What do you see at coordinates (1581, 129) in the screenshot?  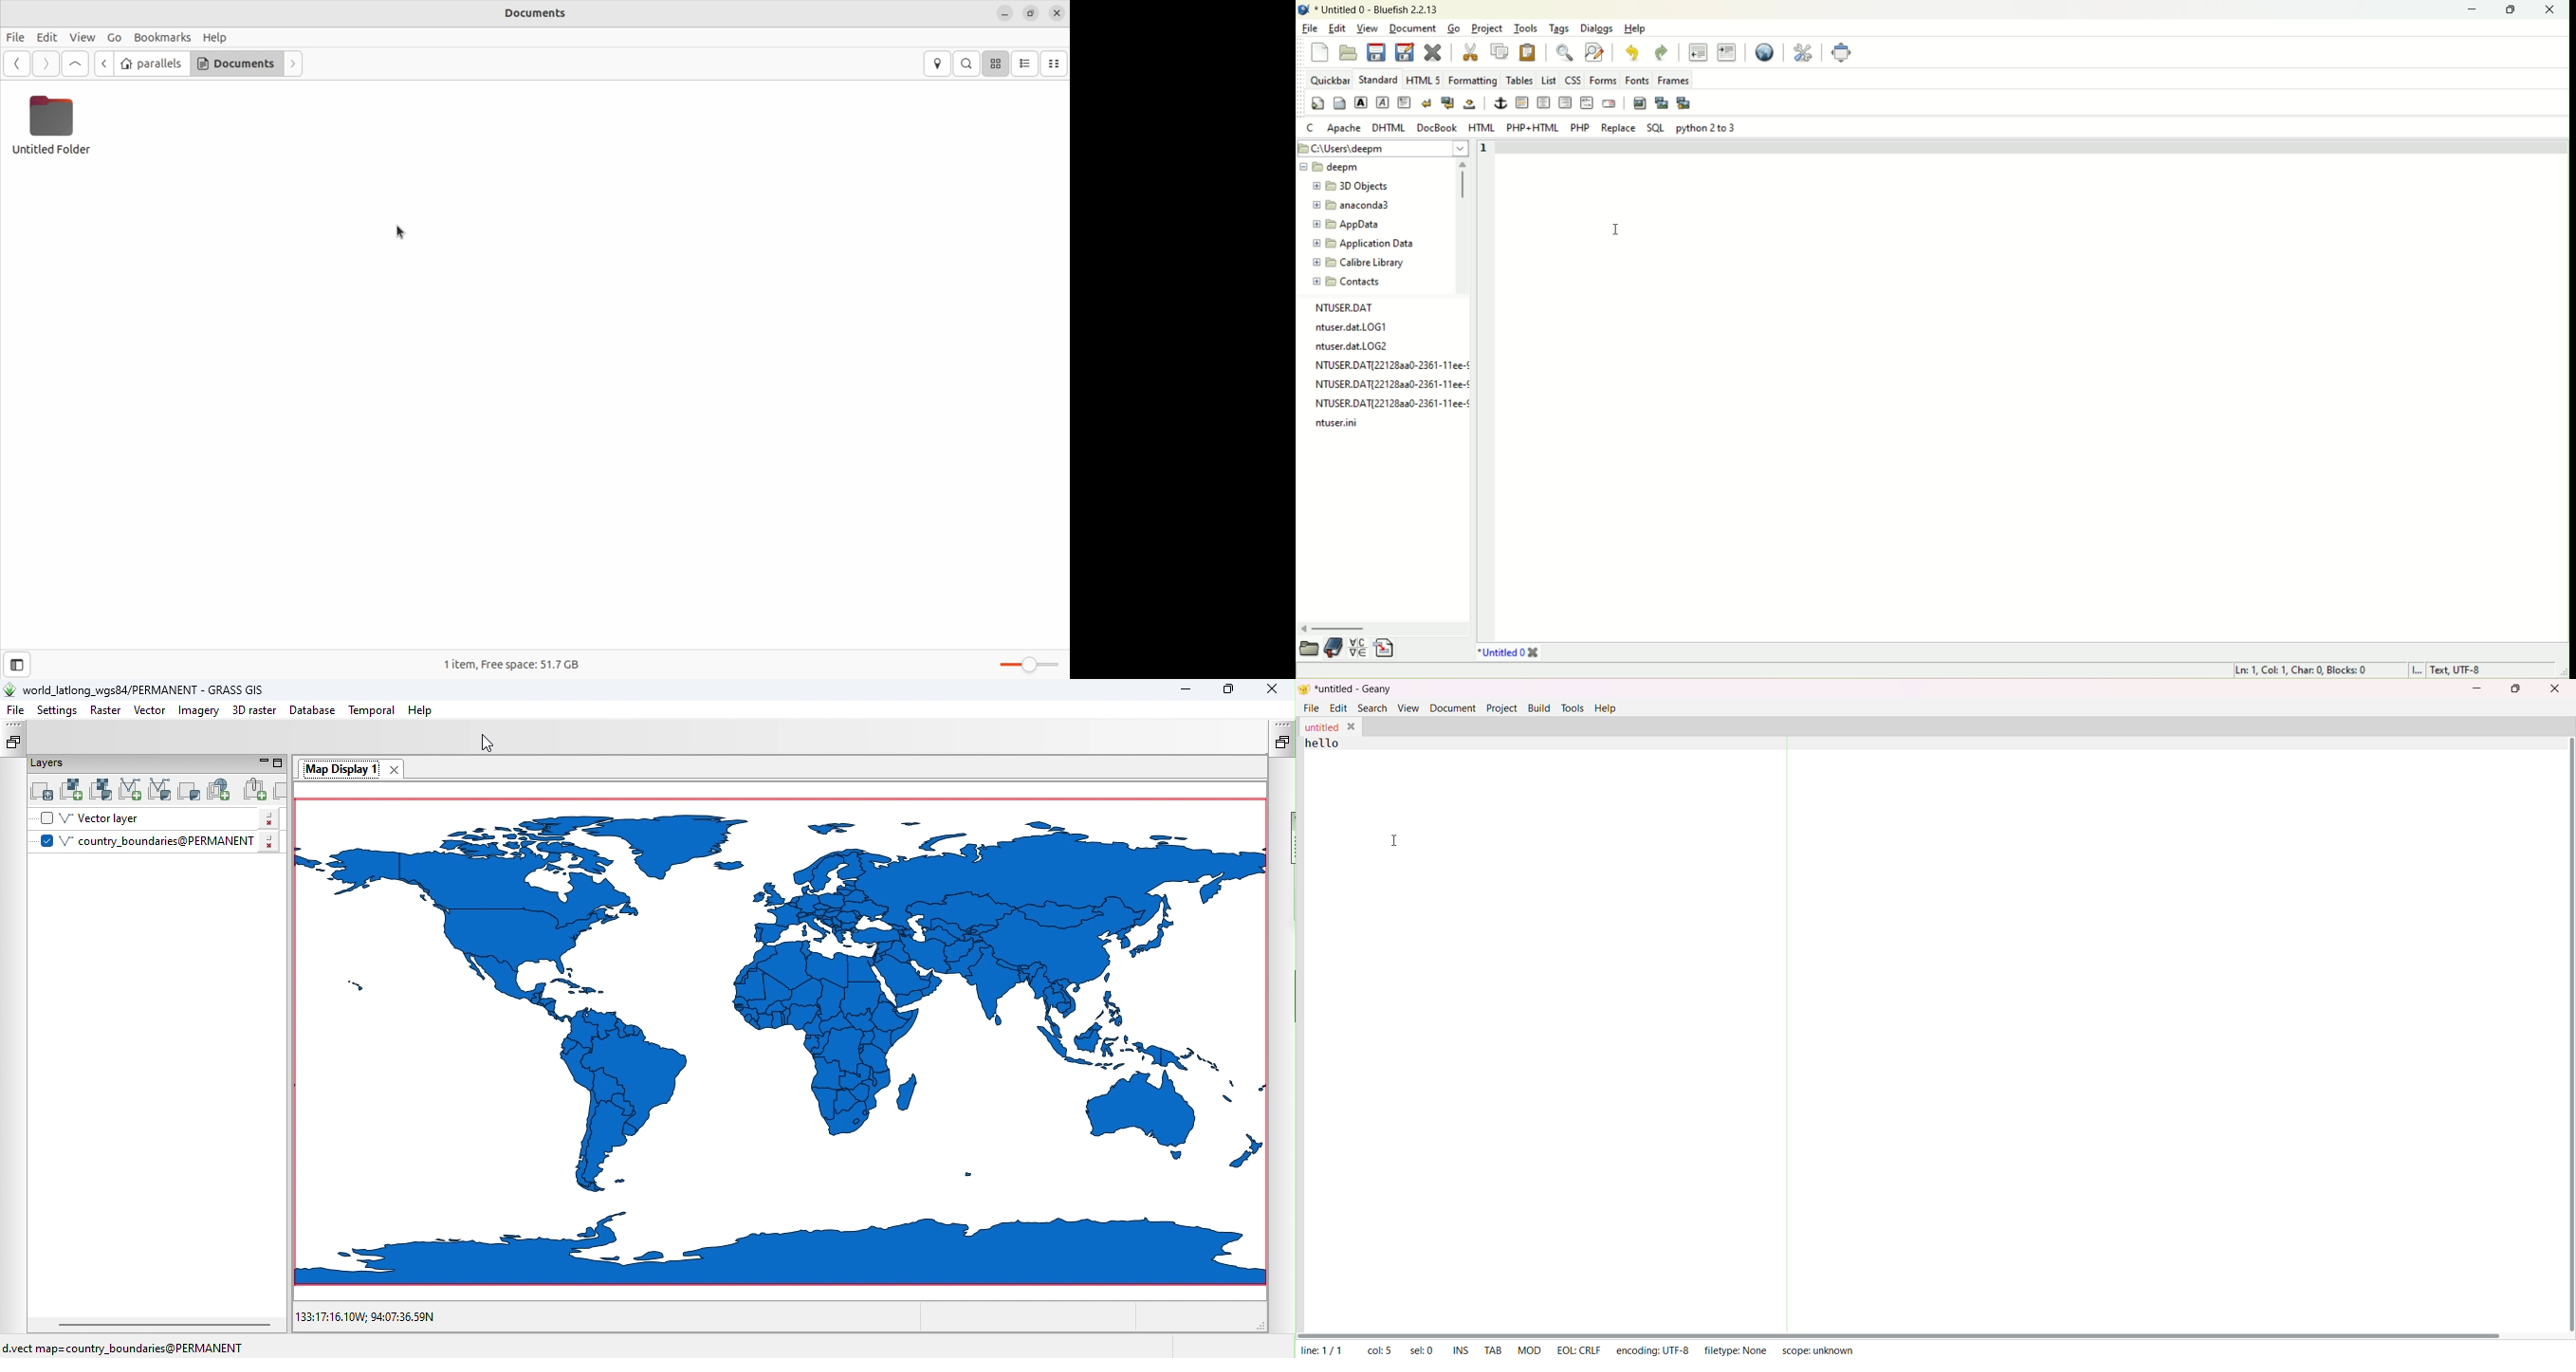 I see `PHP` at bounding box center [1581, 129].